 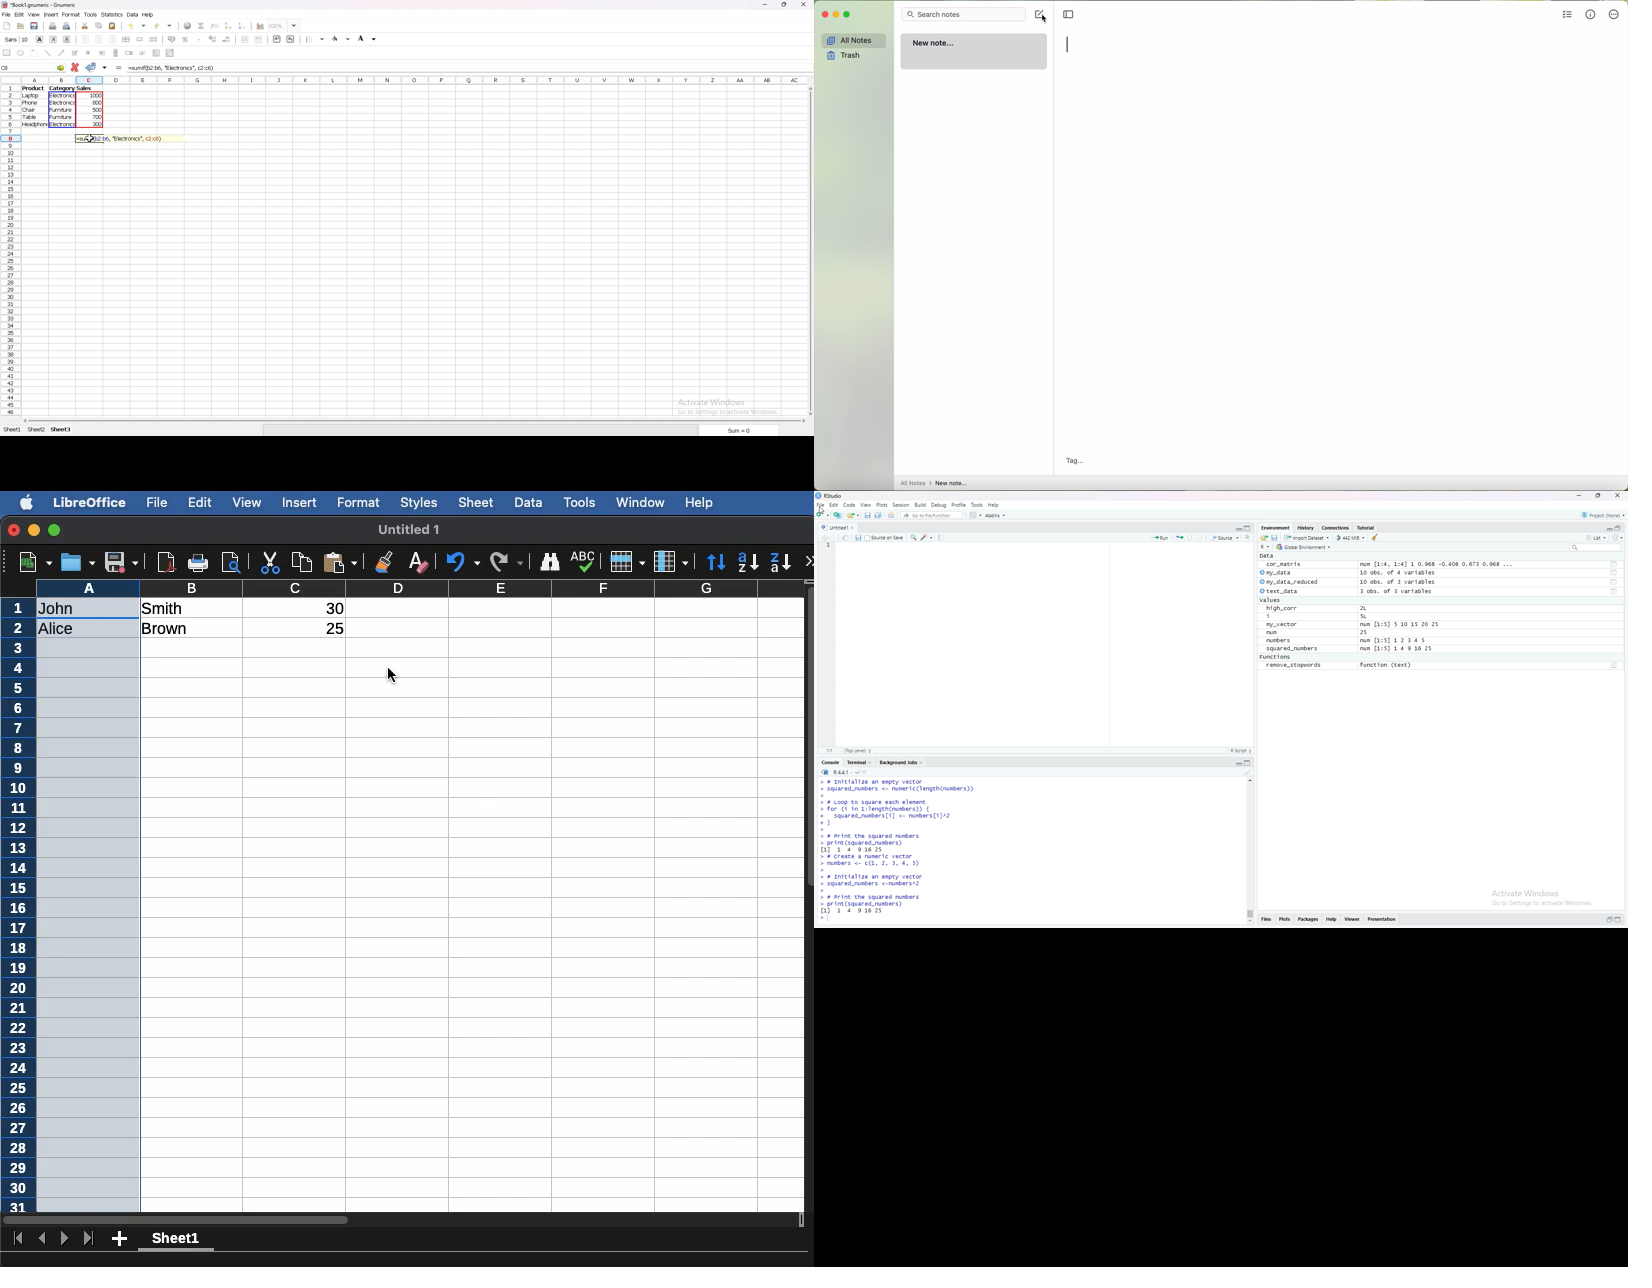 What do you see at coordinates (833, 505) in the screenshot?
I see `Edit` at bounding box center [833, 505].